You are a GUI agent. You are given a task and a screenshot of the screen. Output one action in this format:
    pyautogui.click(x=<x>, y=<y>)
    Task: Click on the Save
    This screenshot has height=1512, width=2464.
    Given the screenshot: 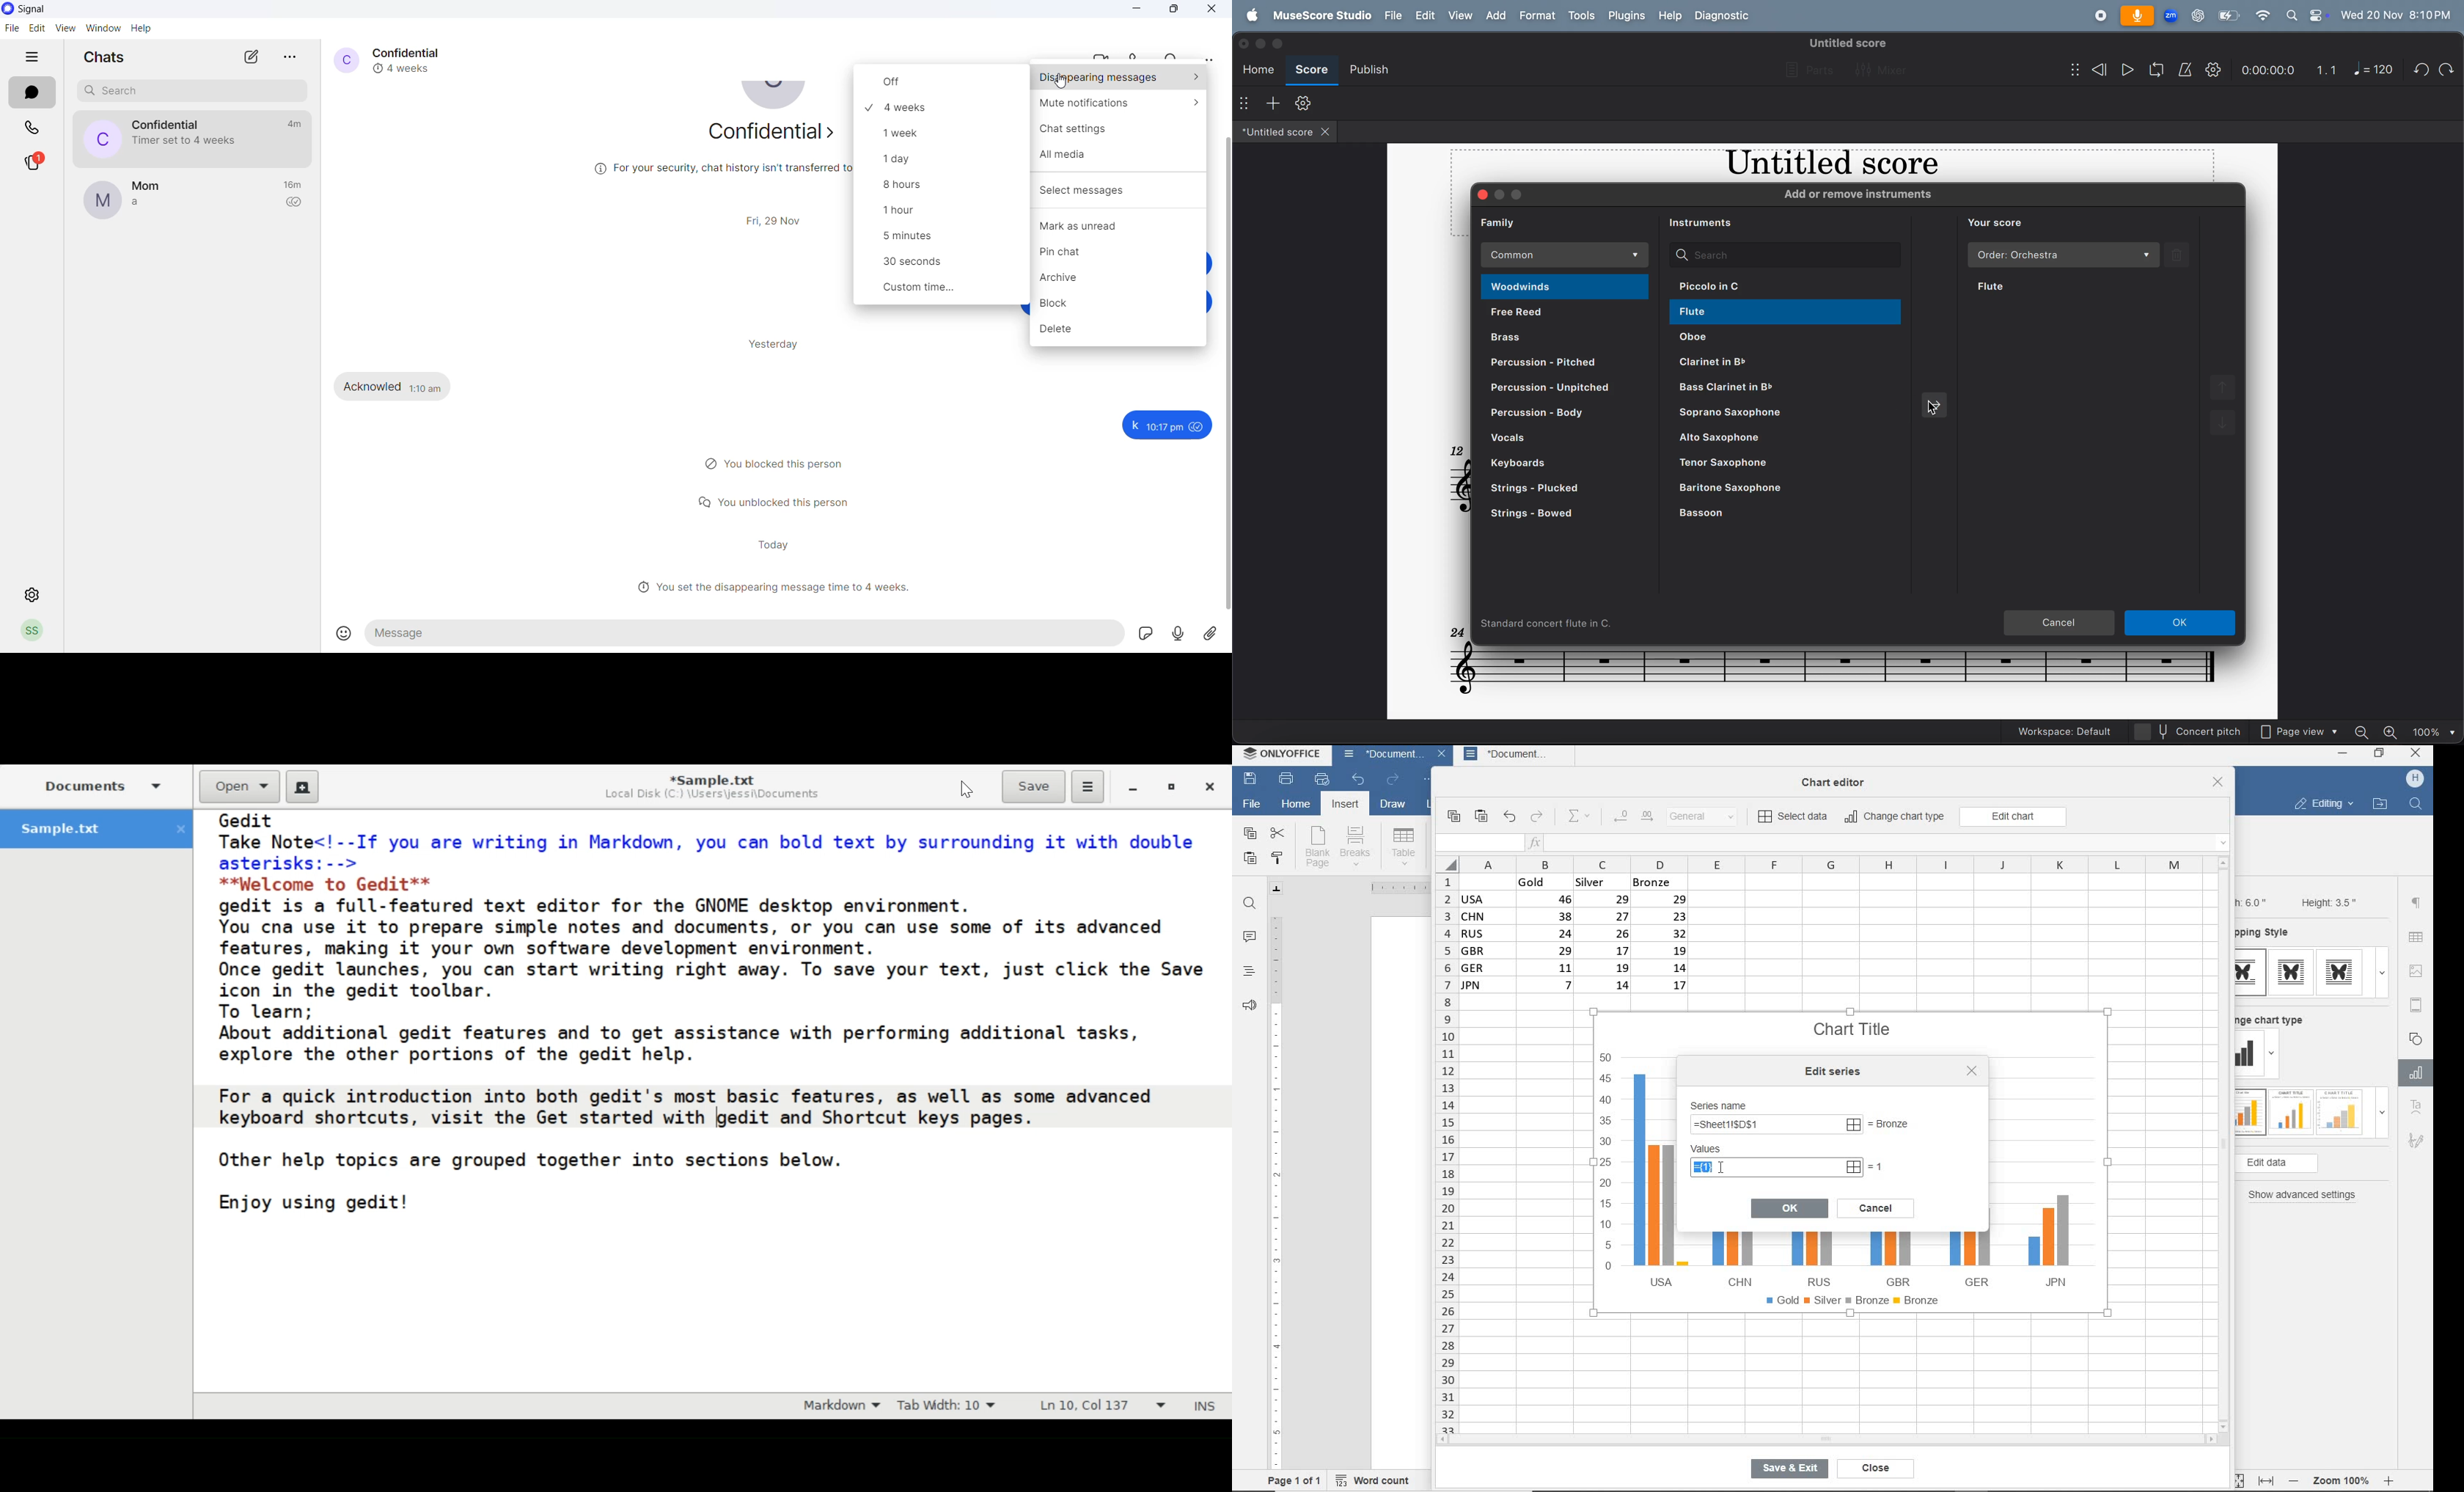 What is the action you would take?
    pyautogui.click(x=1035, y=786)
    